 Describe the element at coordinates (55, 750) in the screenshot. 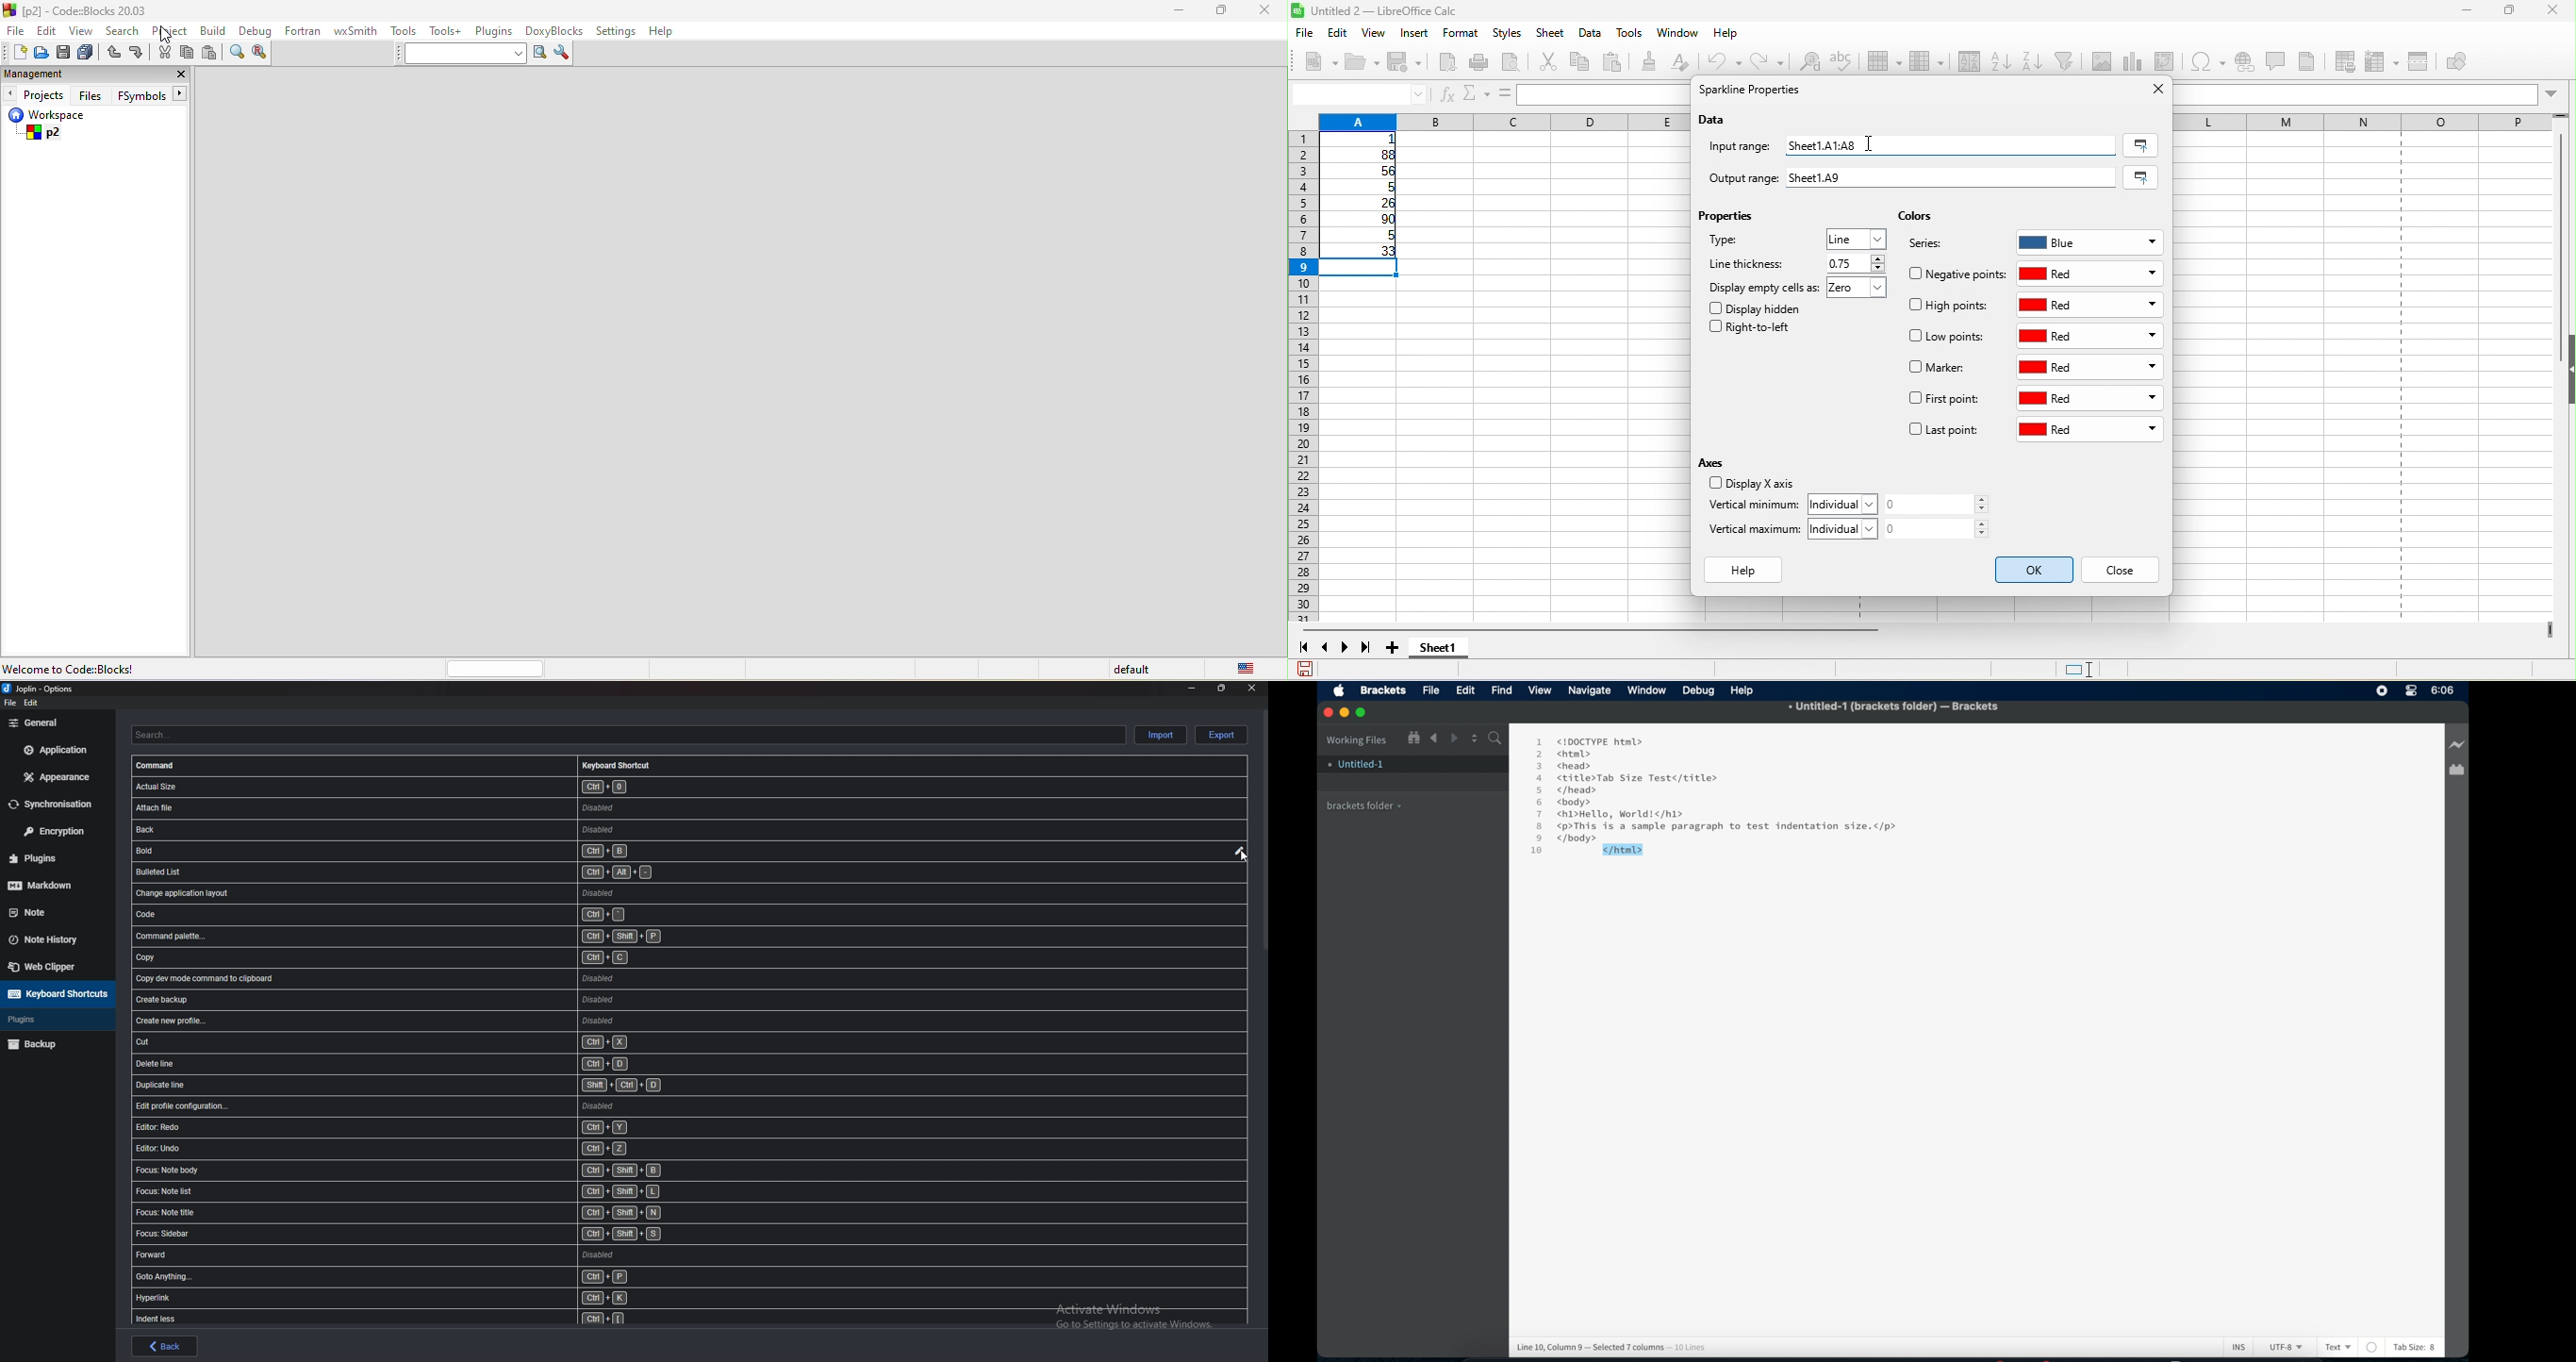

I see `Application` at that location.